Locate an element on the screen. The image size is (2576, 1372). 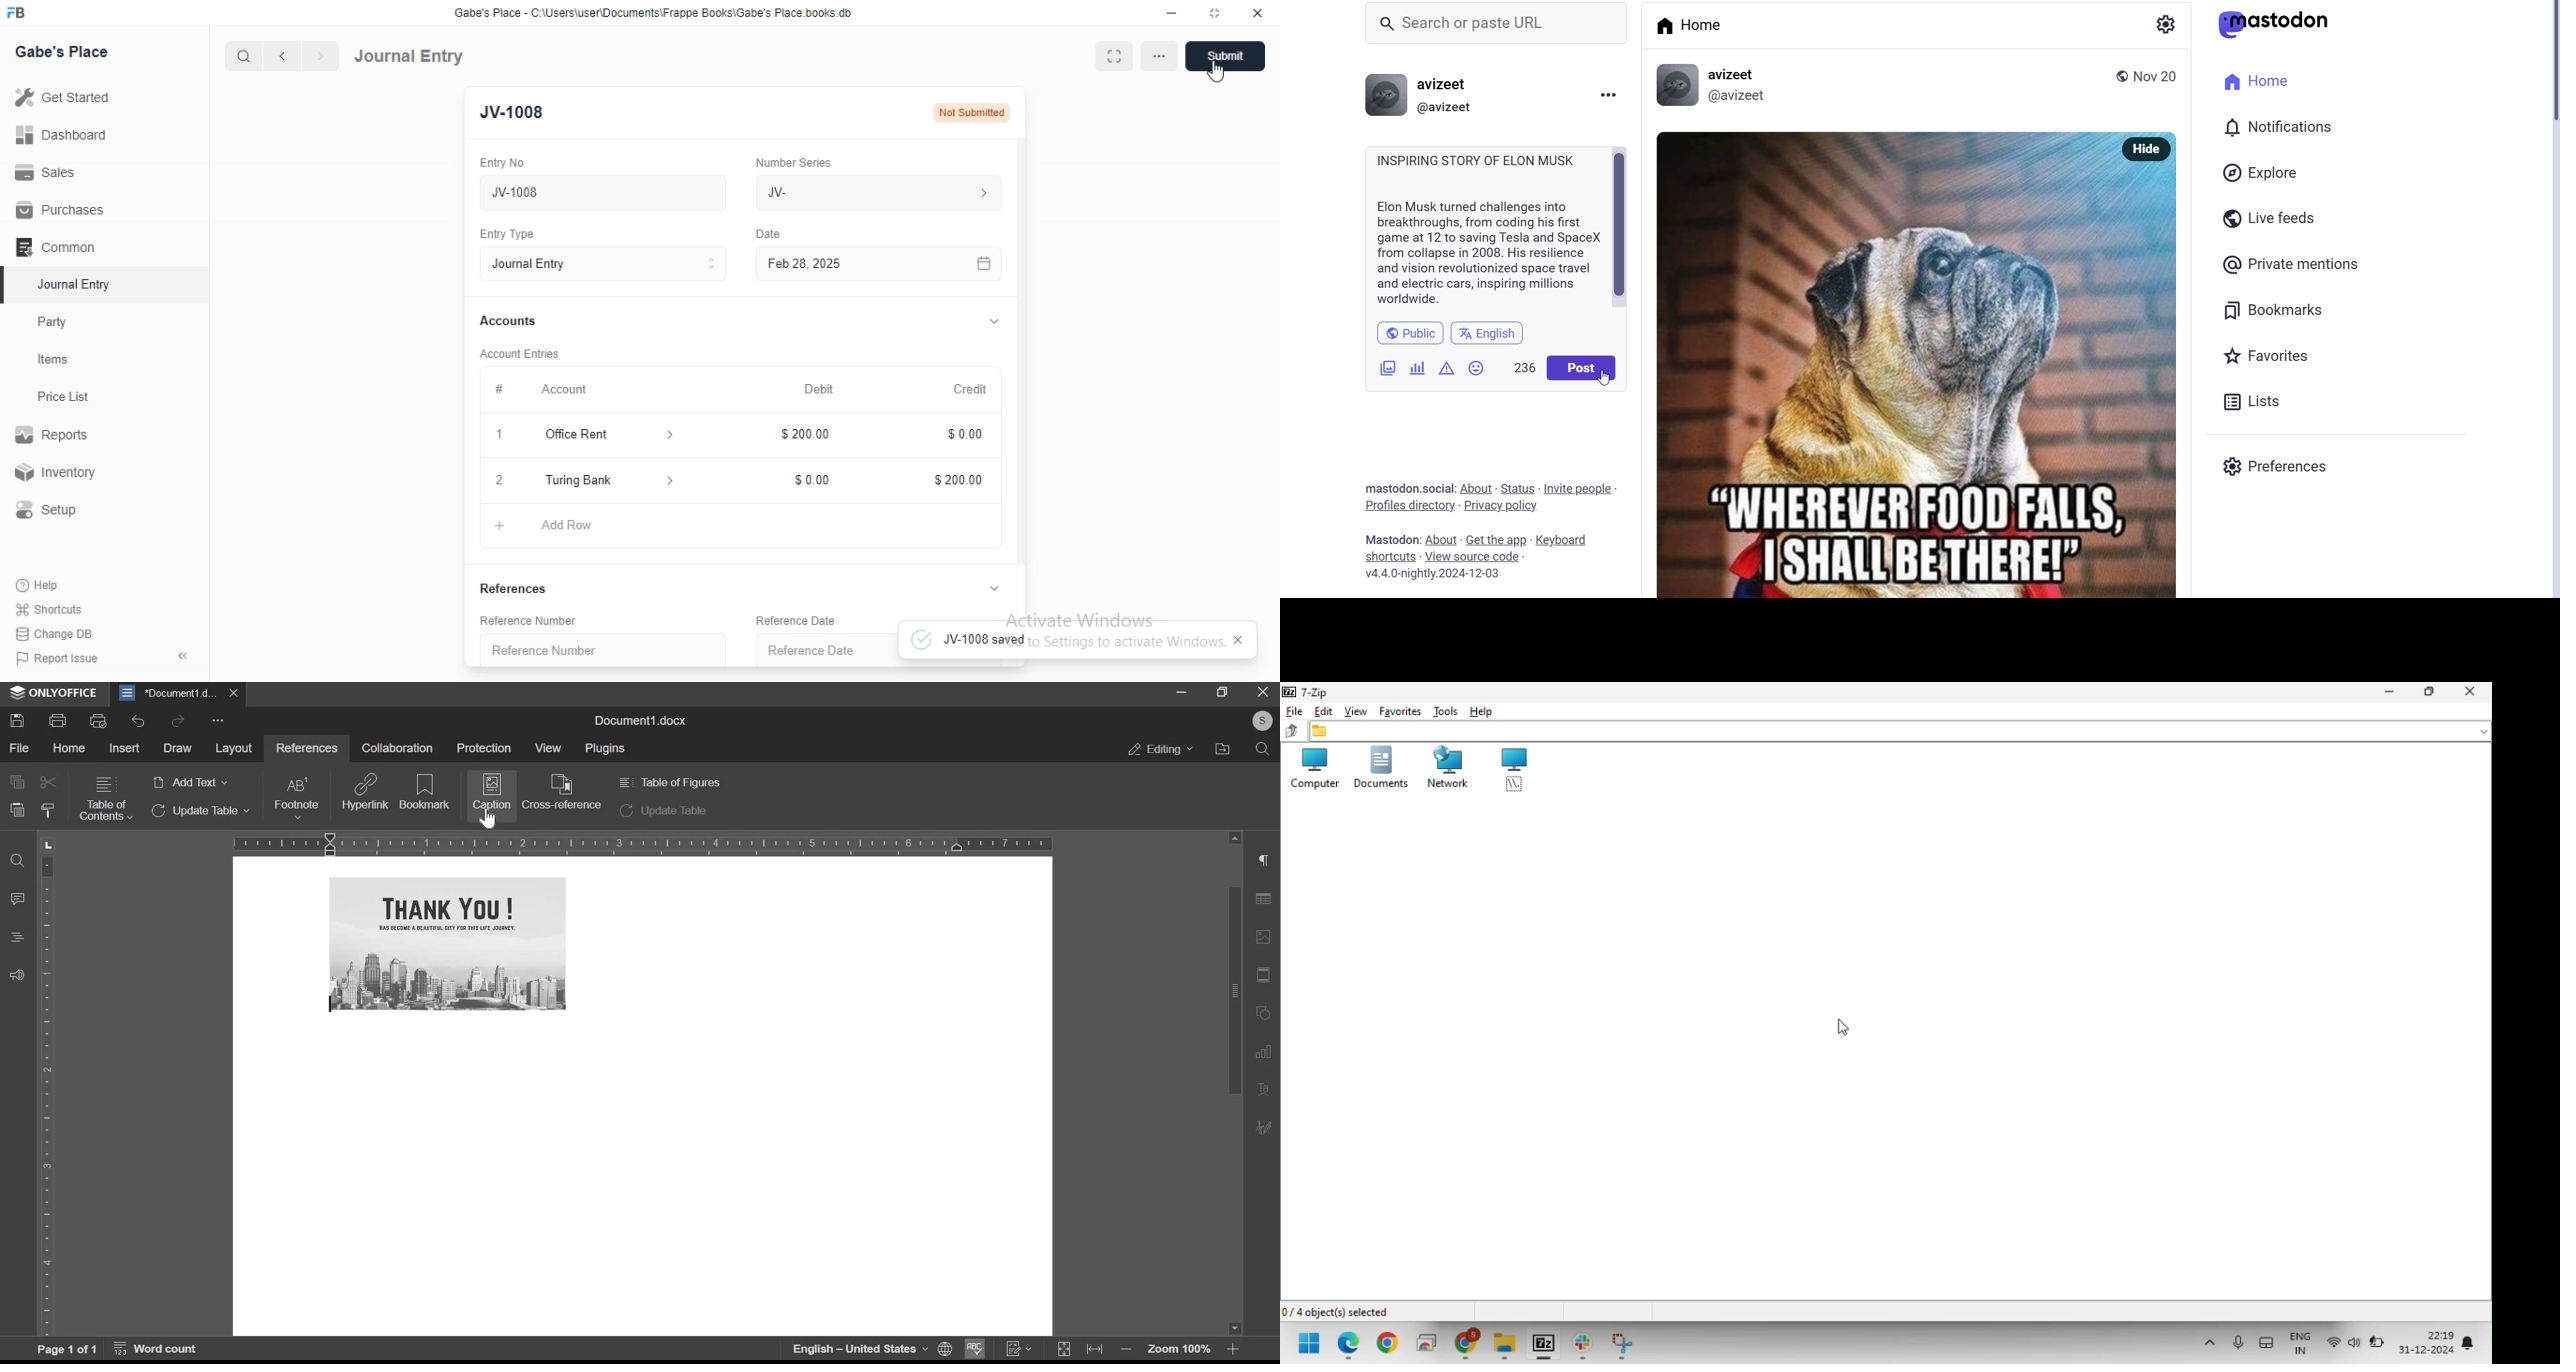
Date is located at coordinates (771, 233).